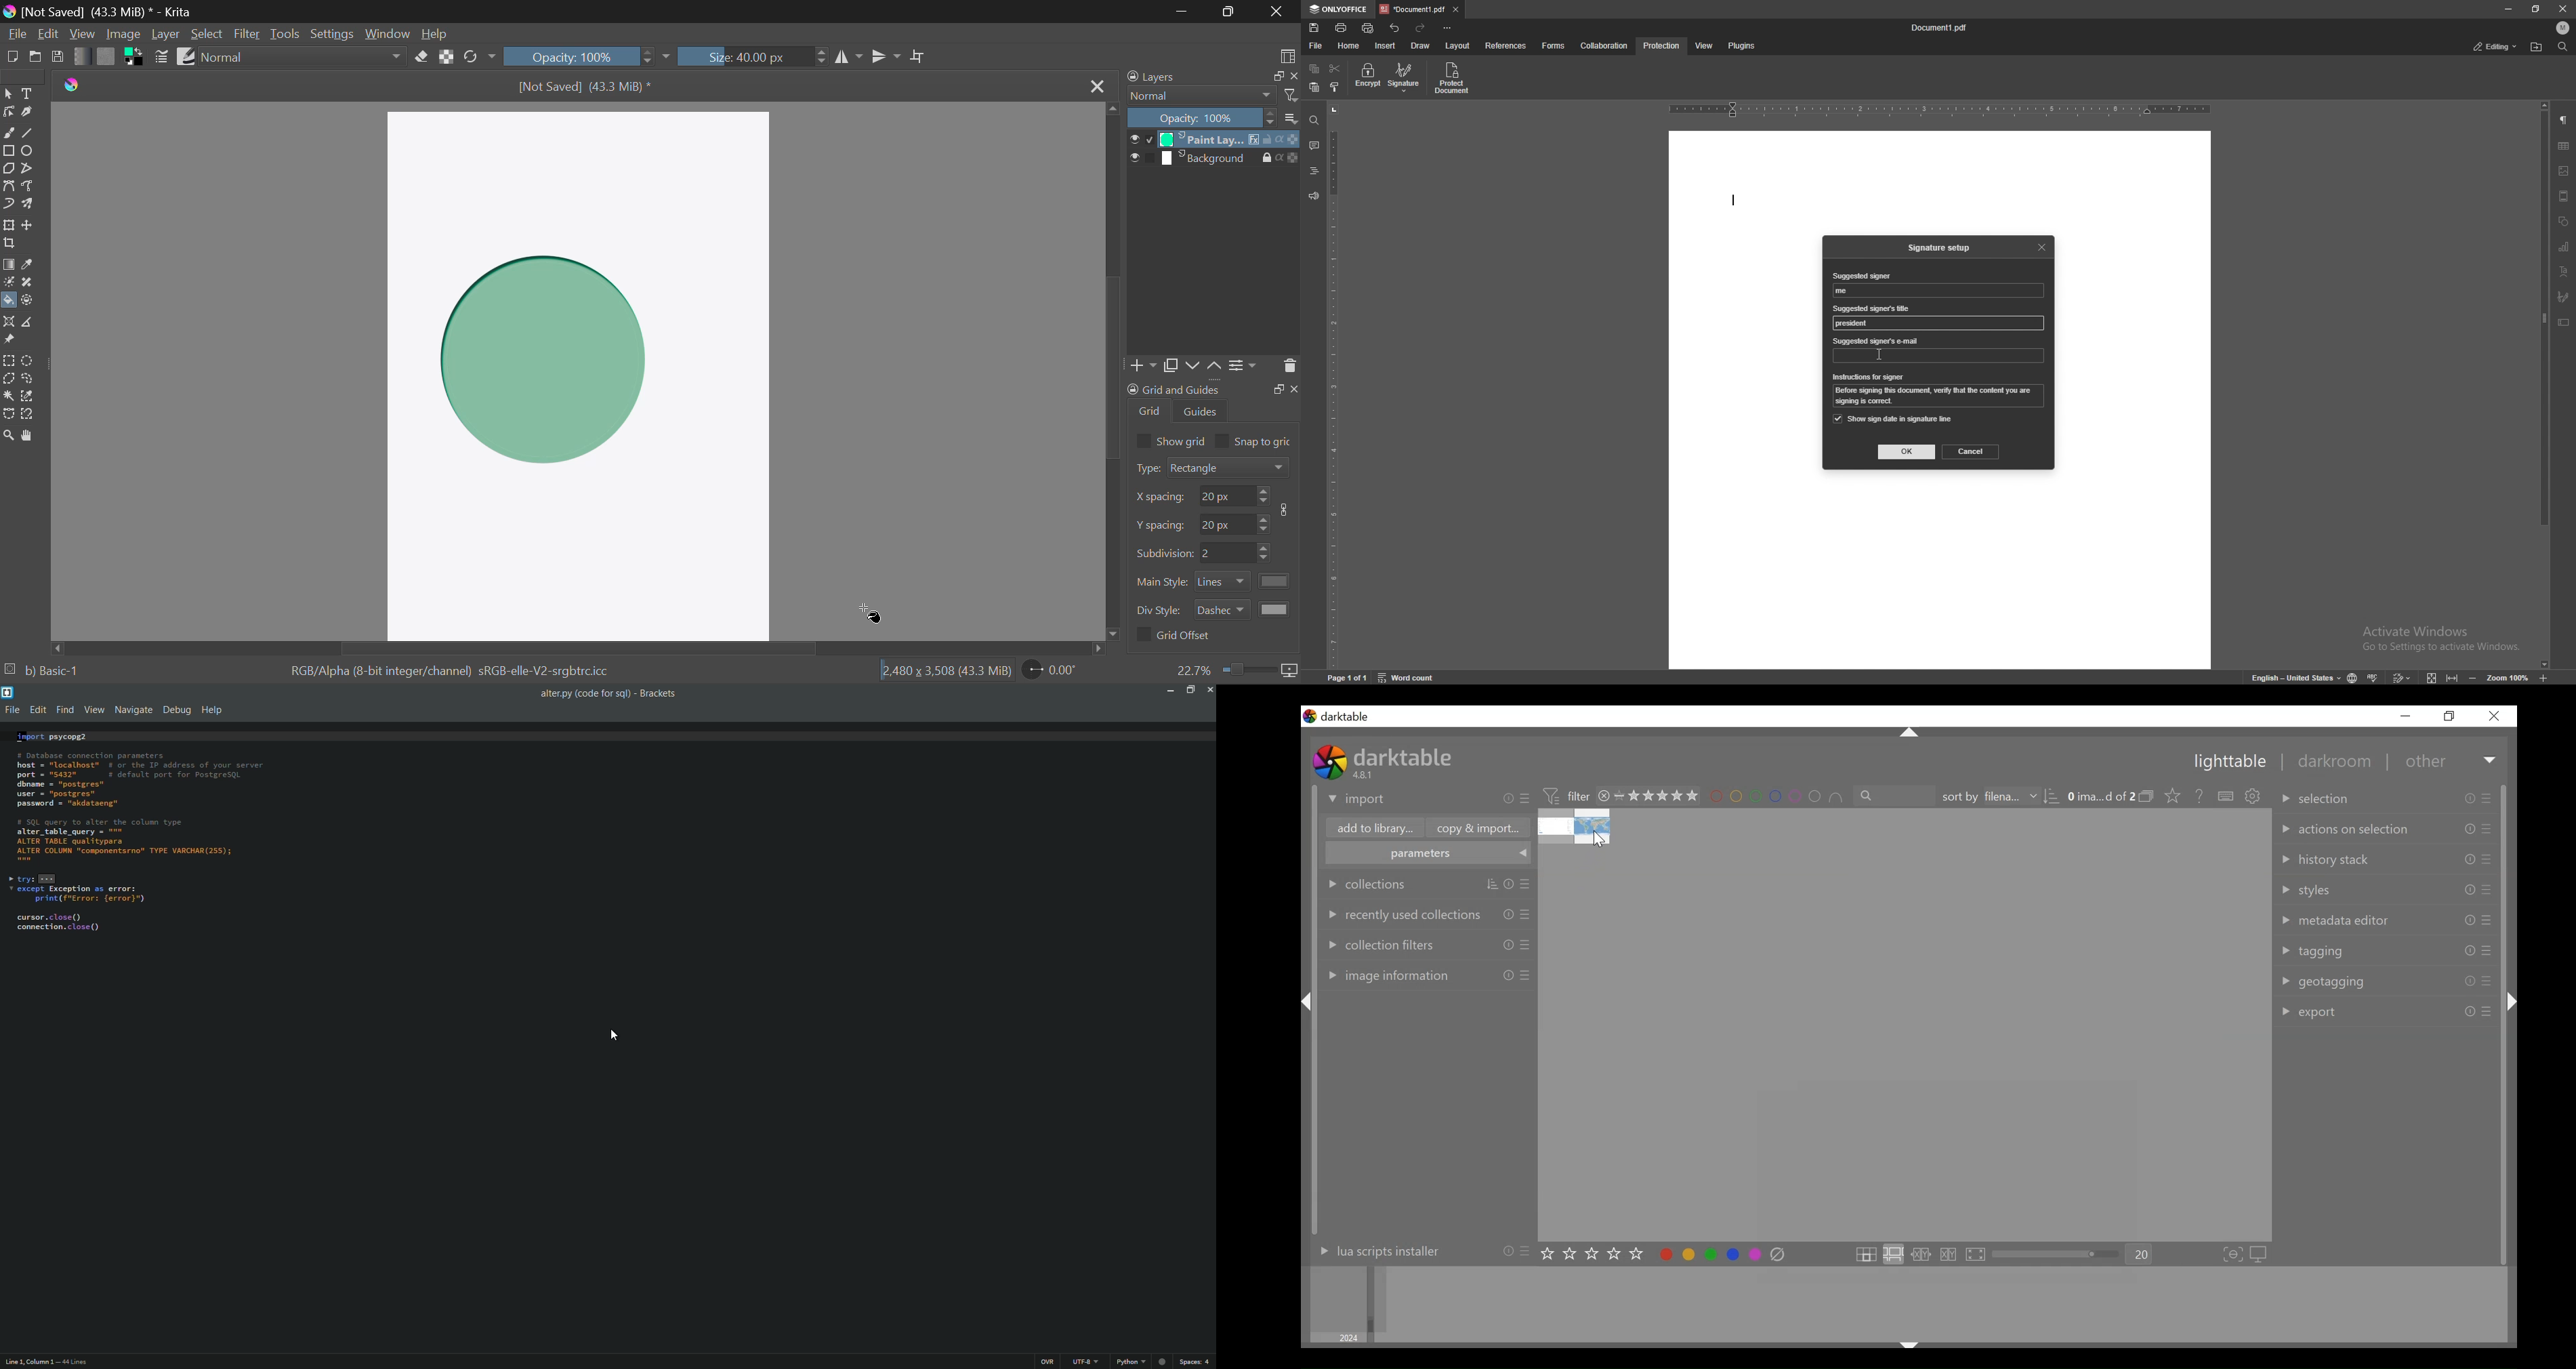 This screenshot has width=2576, height=1372. I want to click on Select, so click(9, 94).